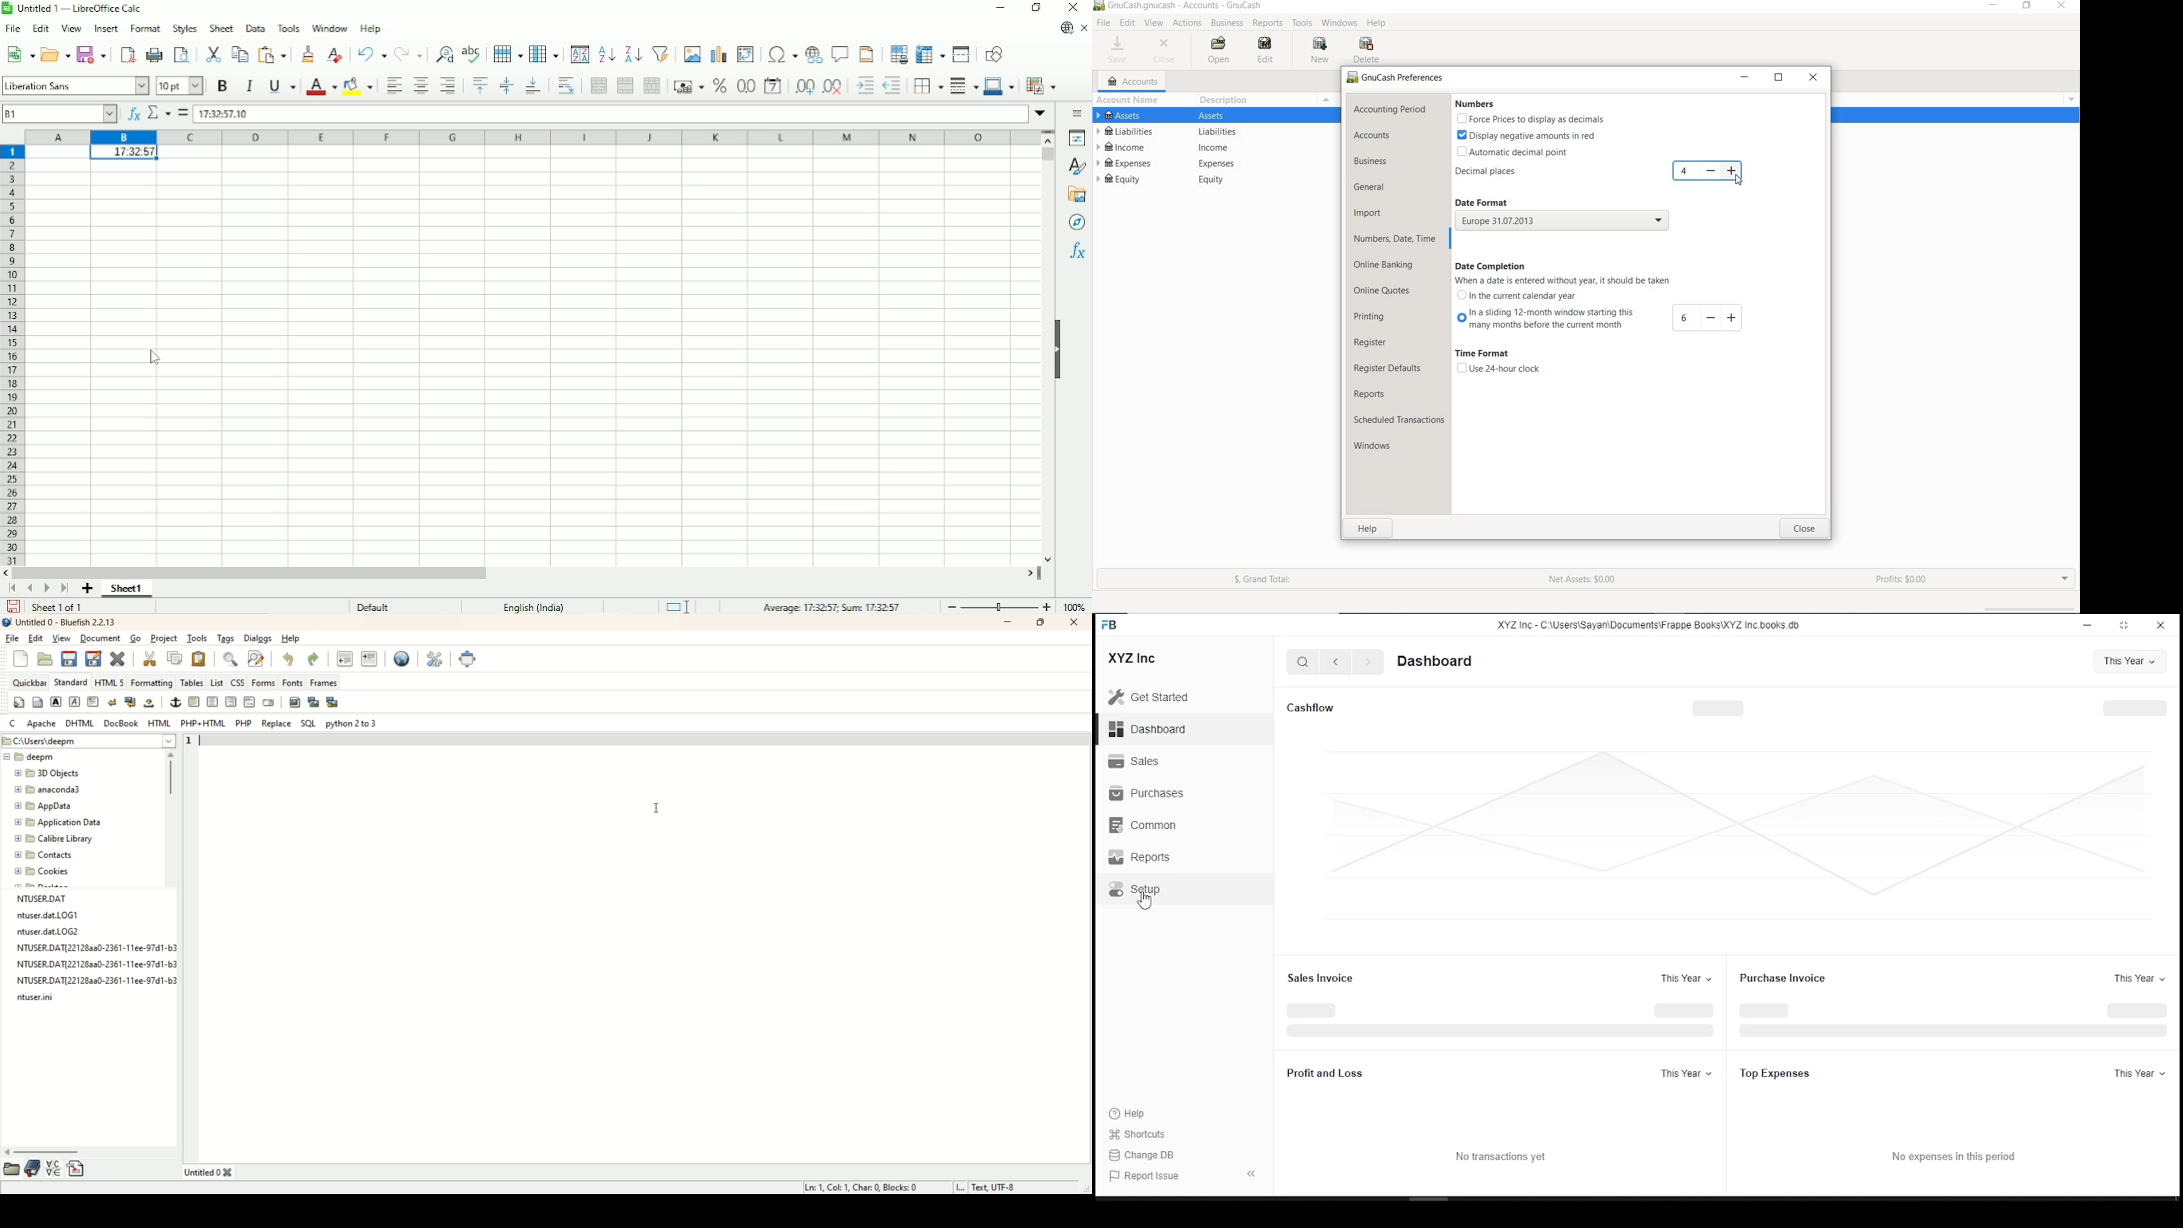 Image resolution: width=2184 pixels, height=1232 pixels. Describe the element at coordinates (1478, 104) in the screenshot. I see `numbers` at that location.